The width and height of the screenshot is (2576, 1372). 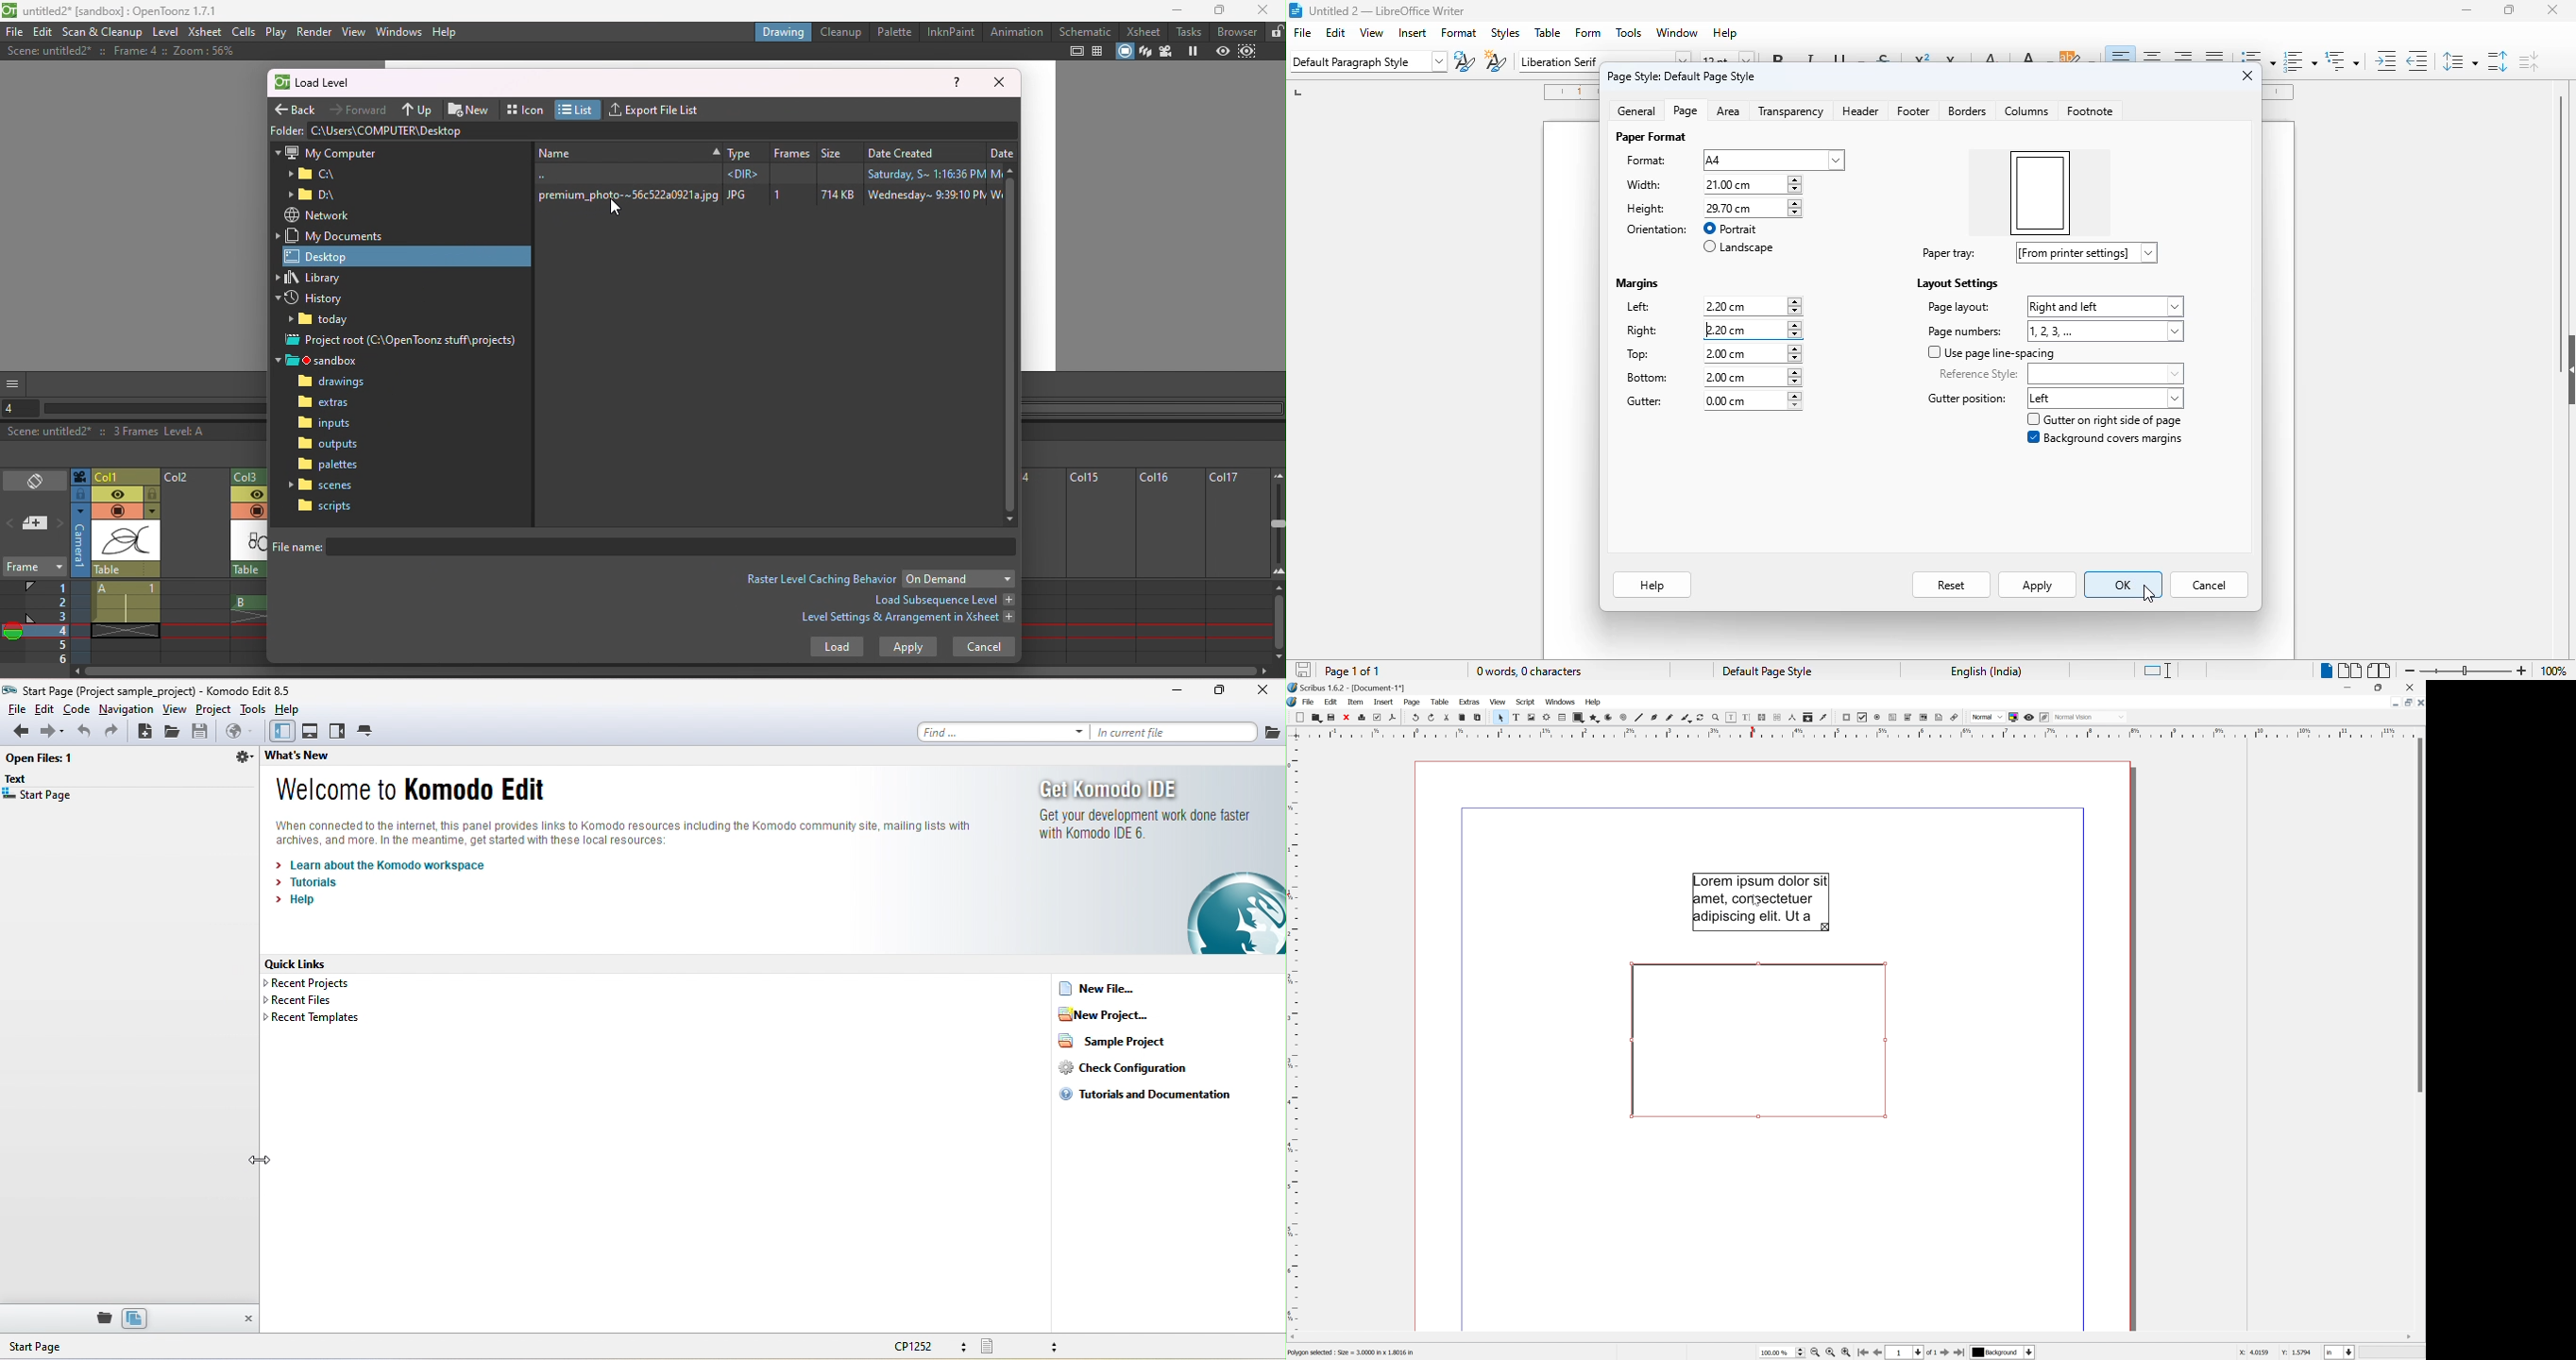 What do you see at coordinates (1559, 62) in the screenshot?
I see `font name` at bounding box center [1559, 62].